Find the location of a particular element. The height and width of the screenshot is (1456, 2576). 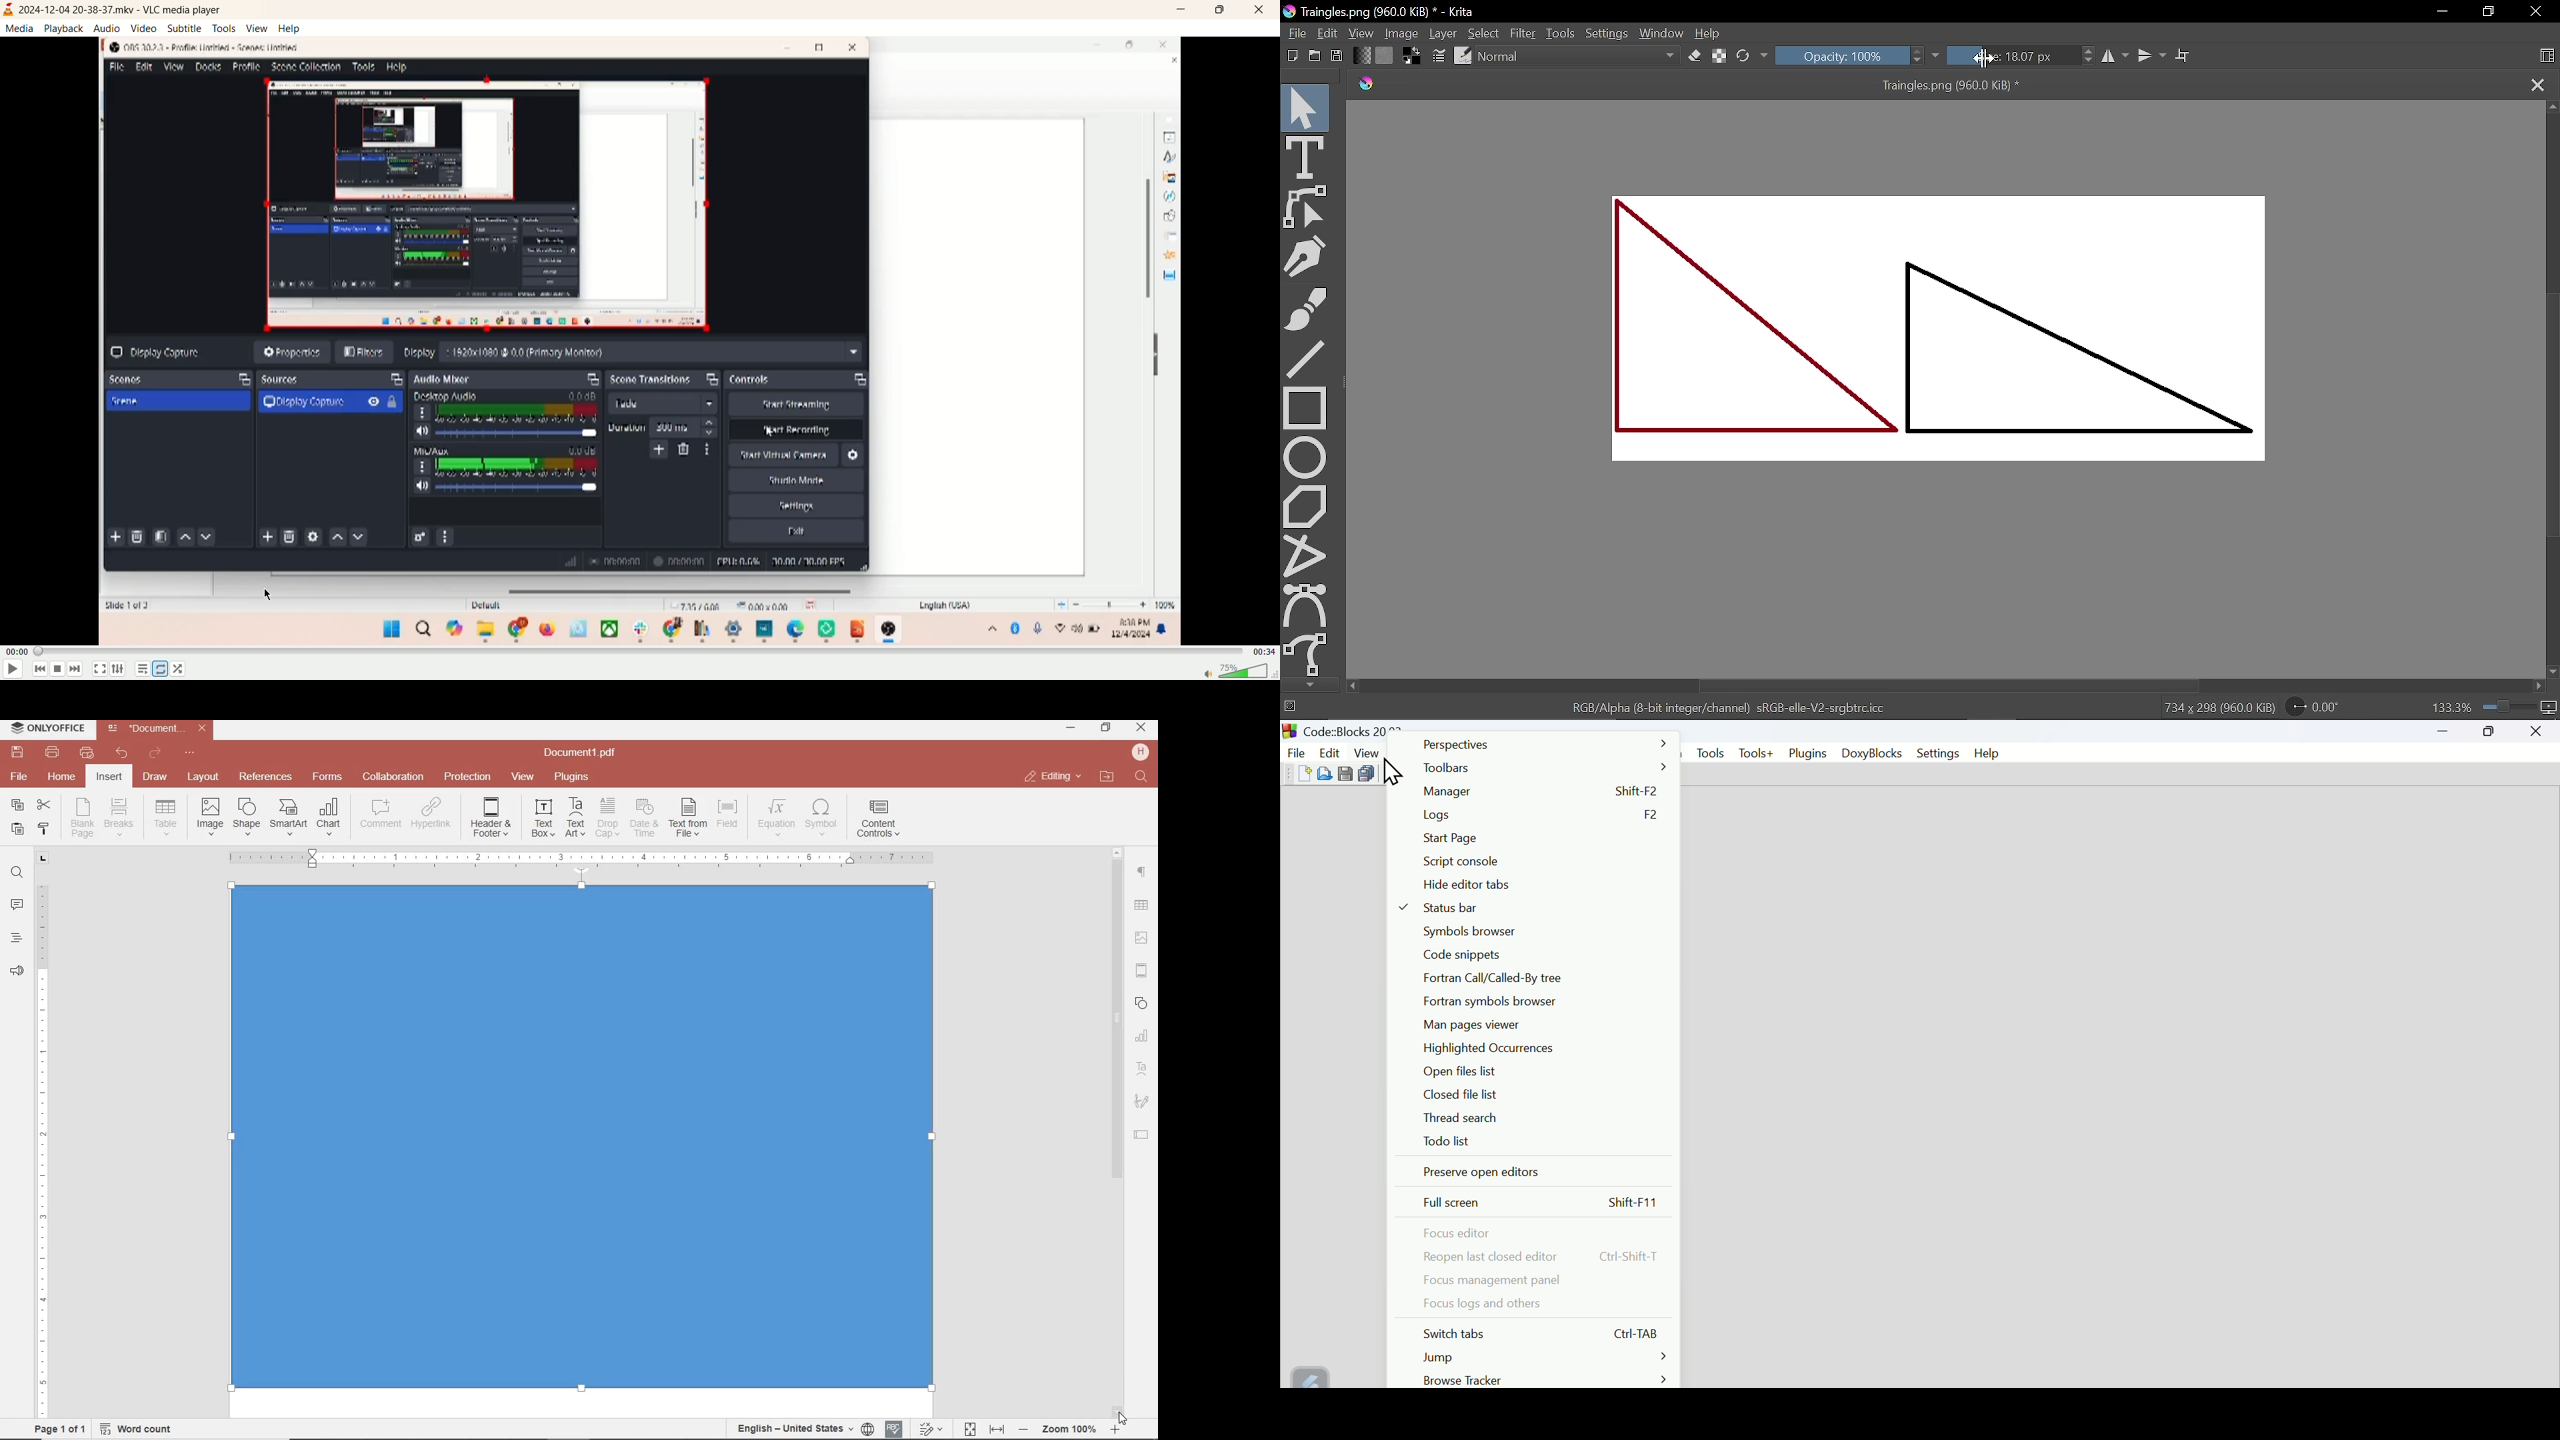

next track is located at coordinates (74, 669).